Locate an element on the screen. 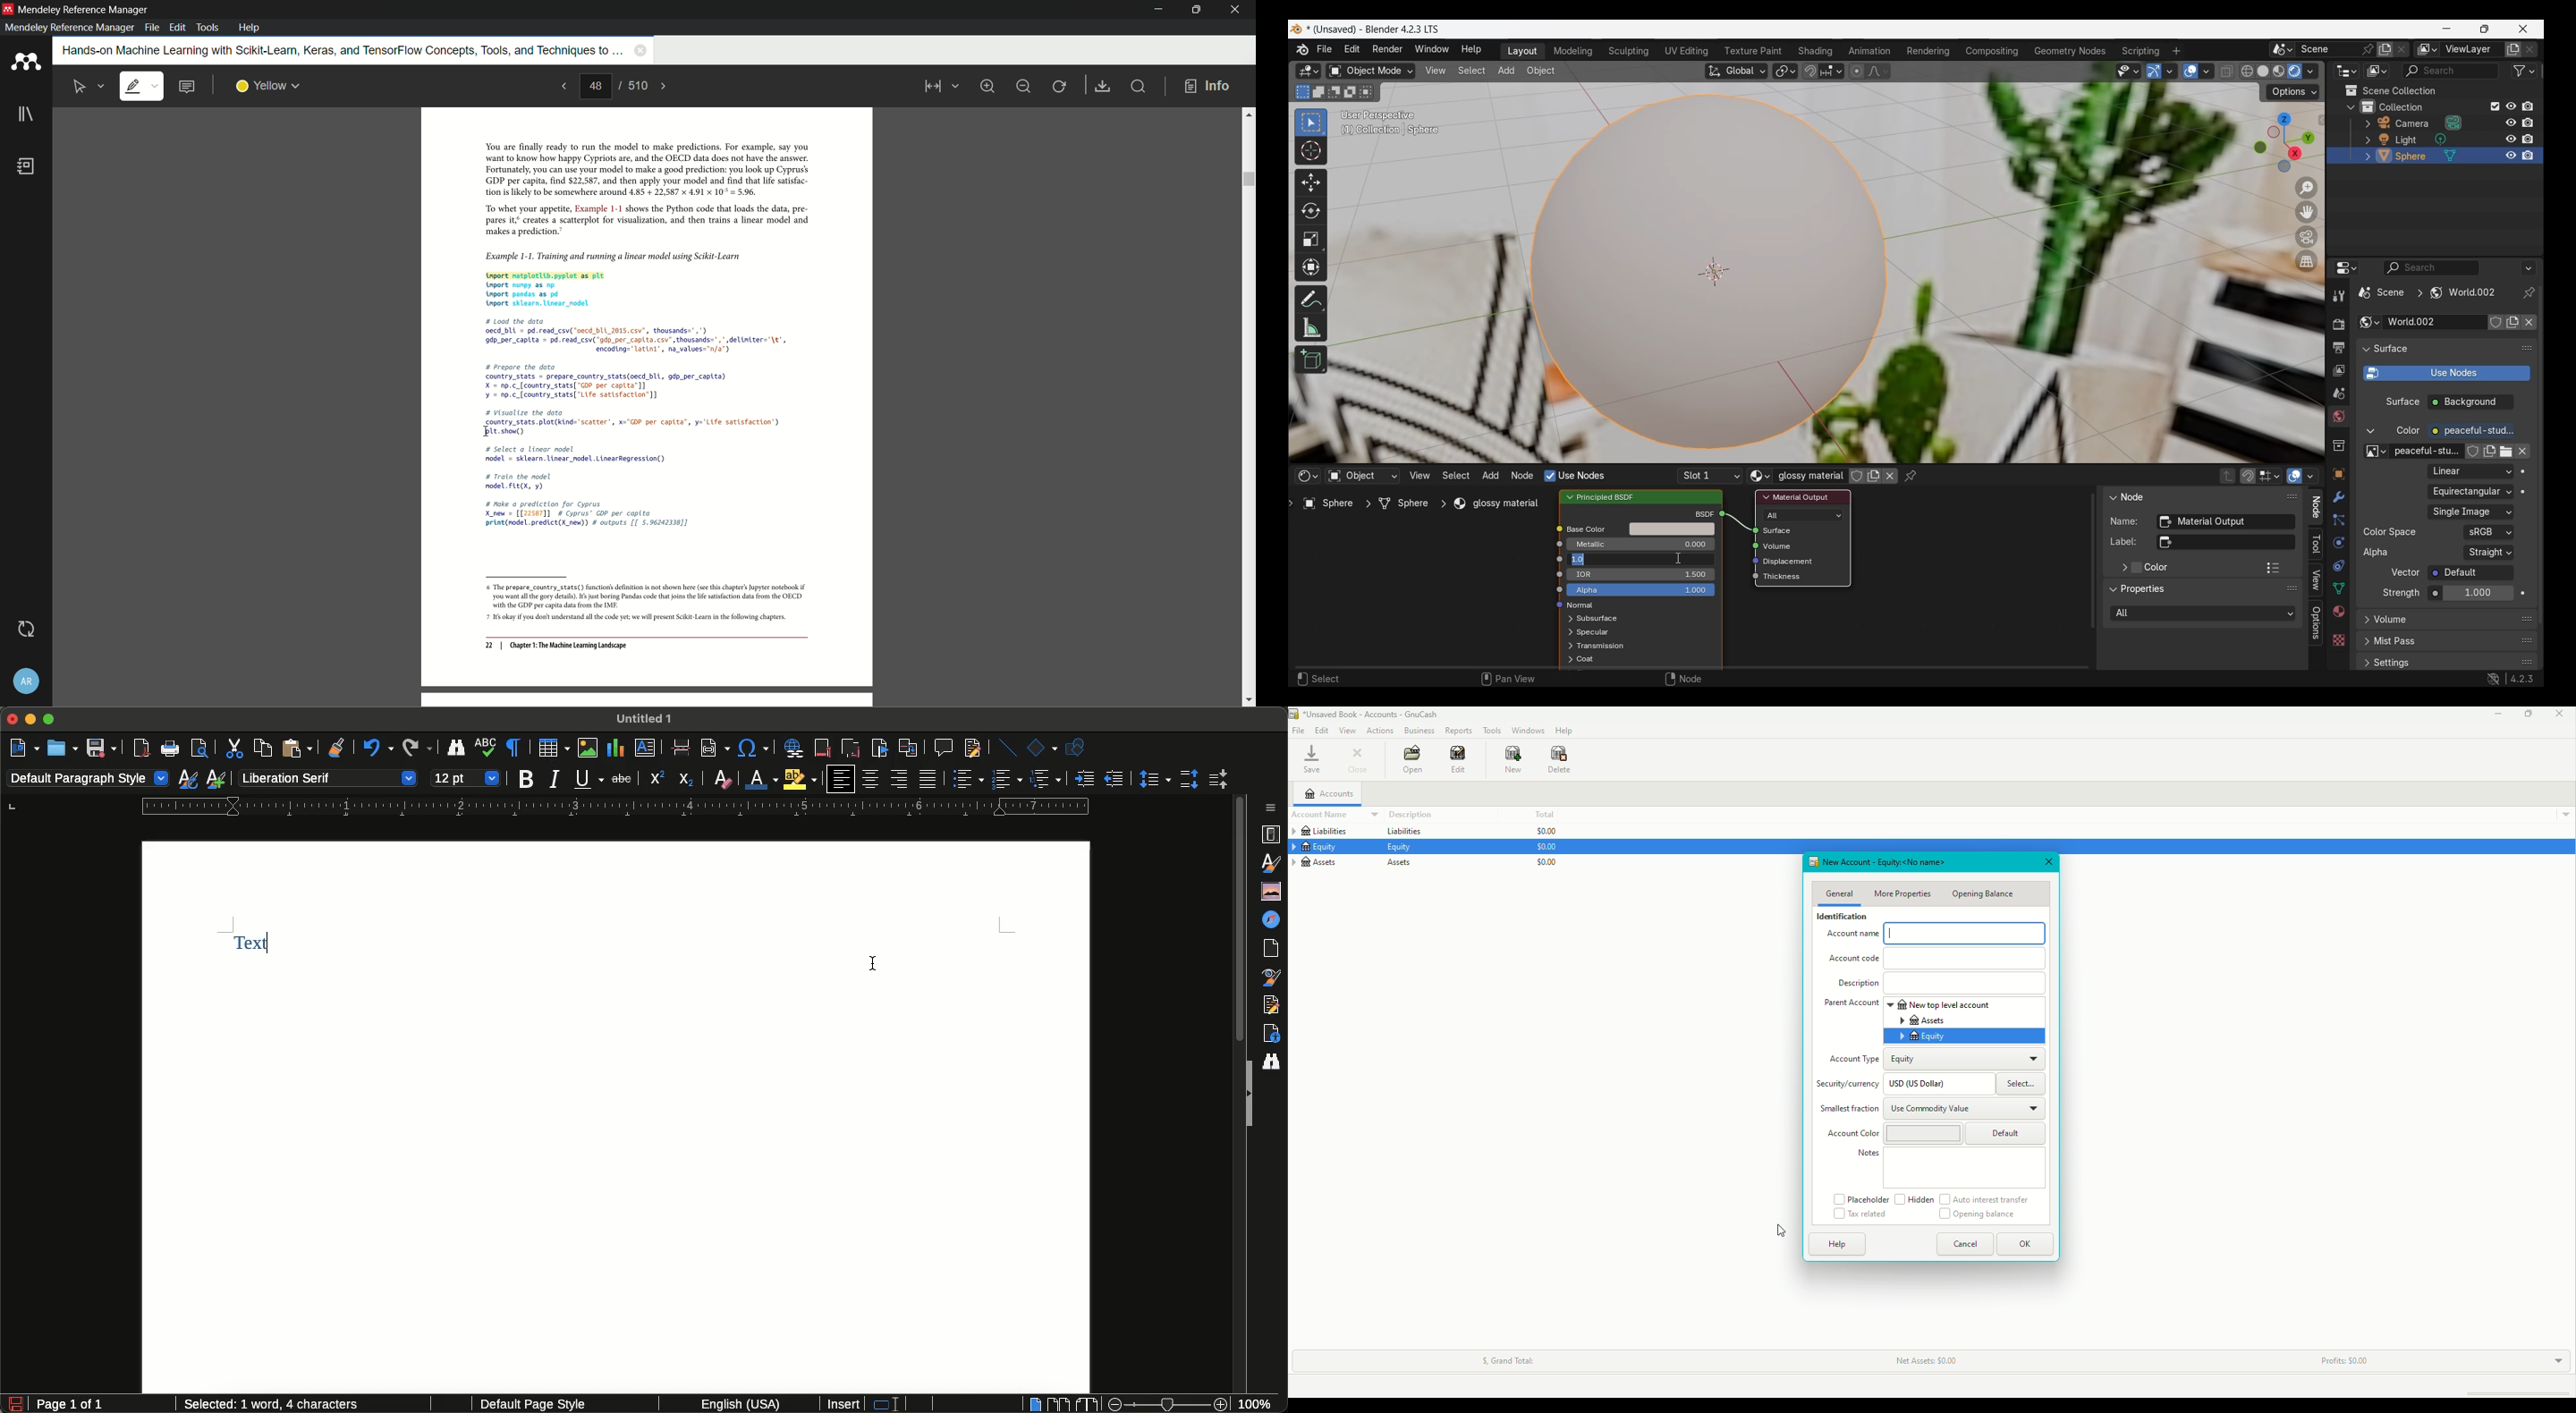 The width and height of the screenshot is (2576, 1428). Shading workspace is located at coordinates (1815, 52).